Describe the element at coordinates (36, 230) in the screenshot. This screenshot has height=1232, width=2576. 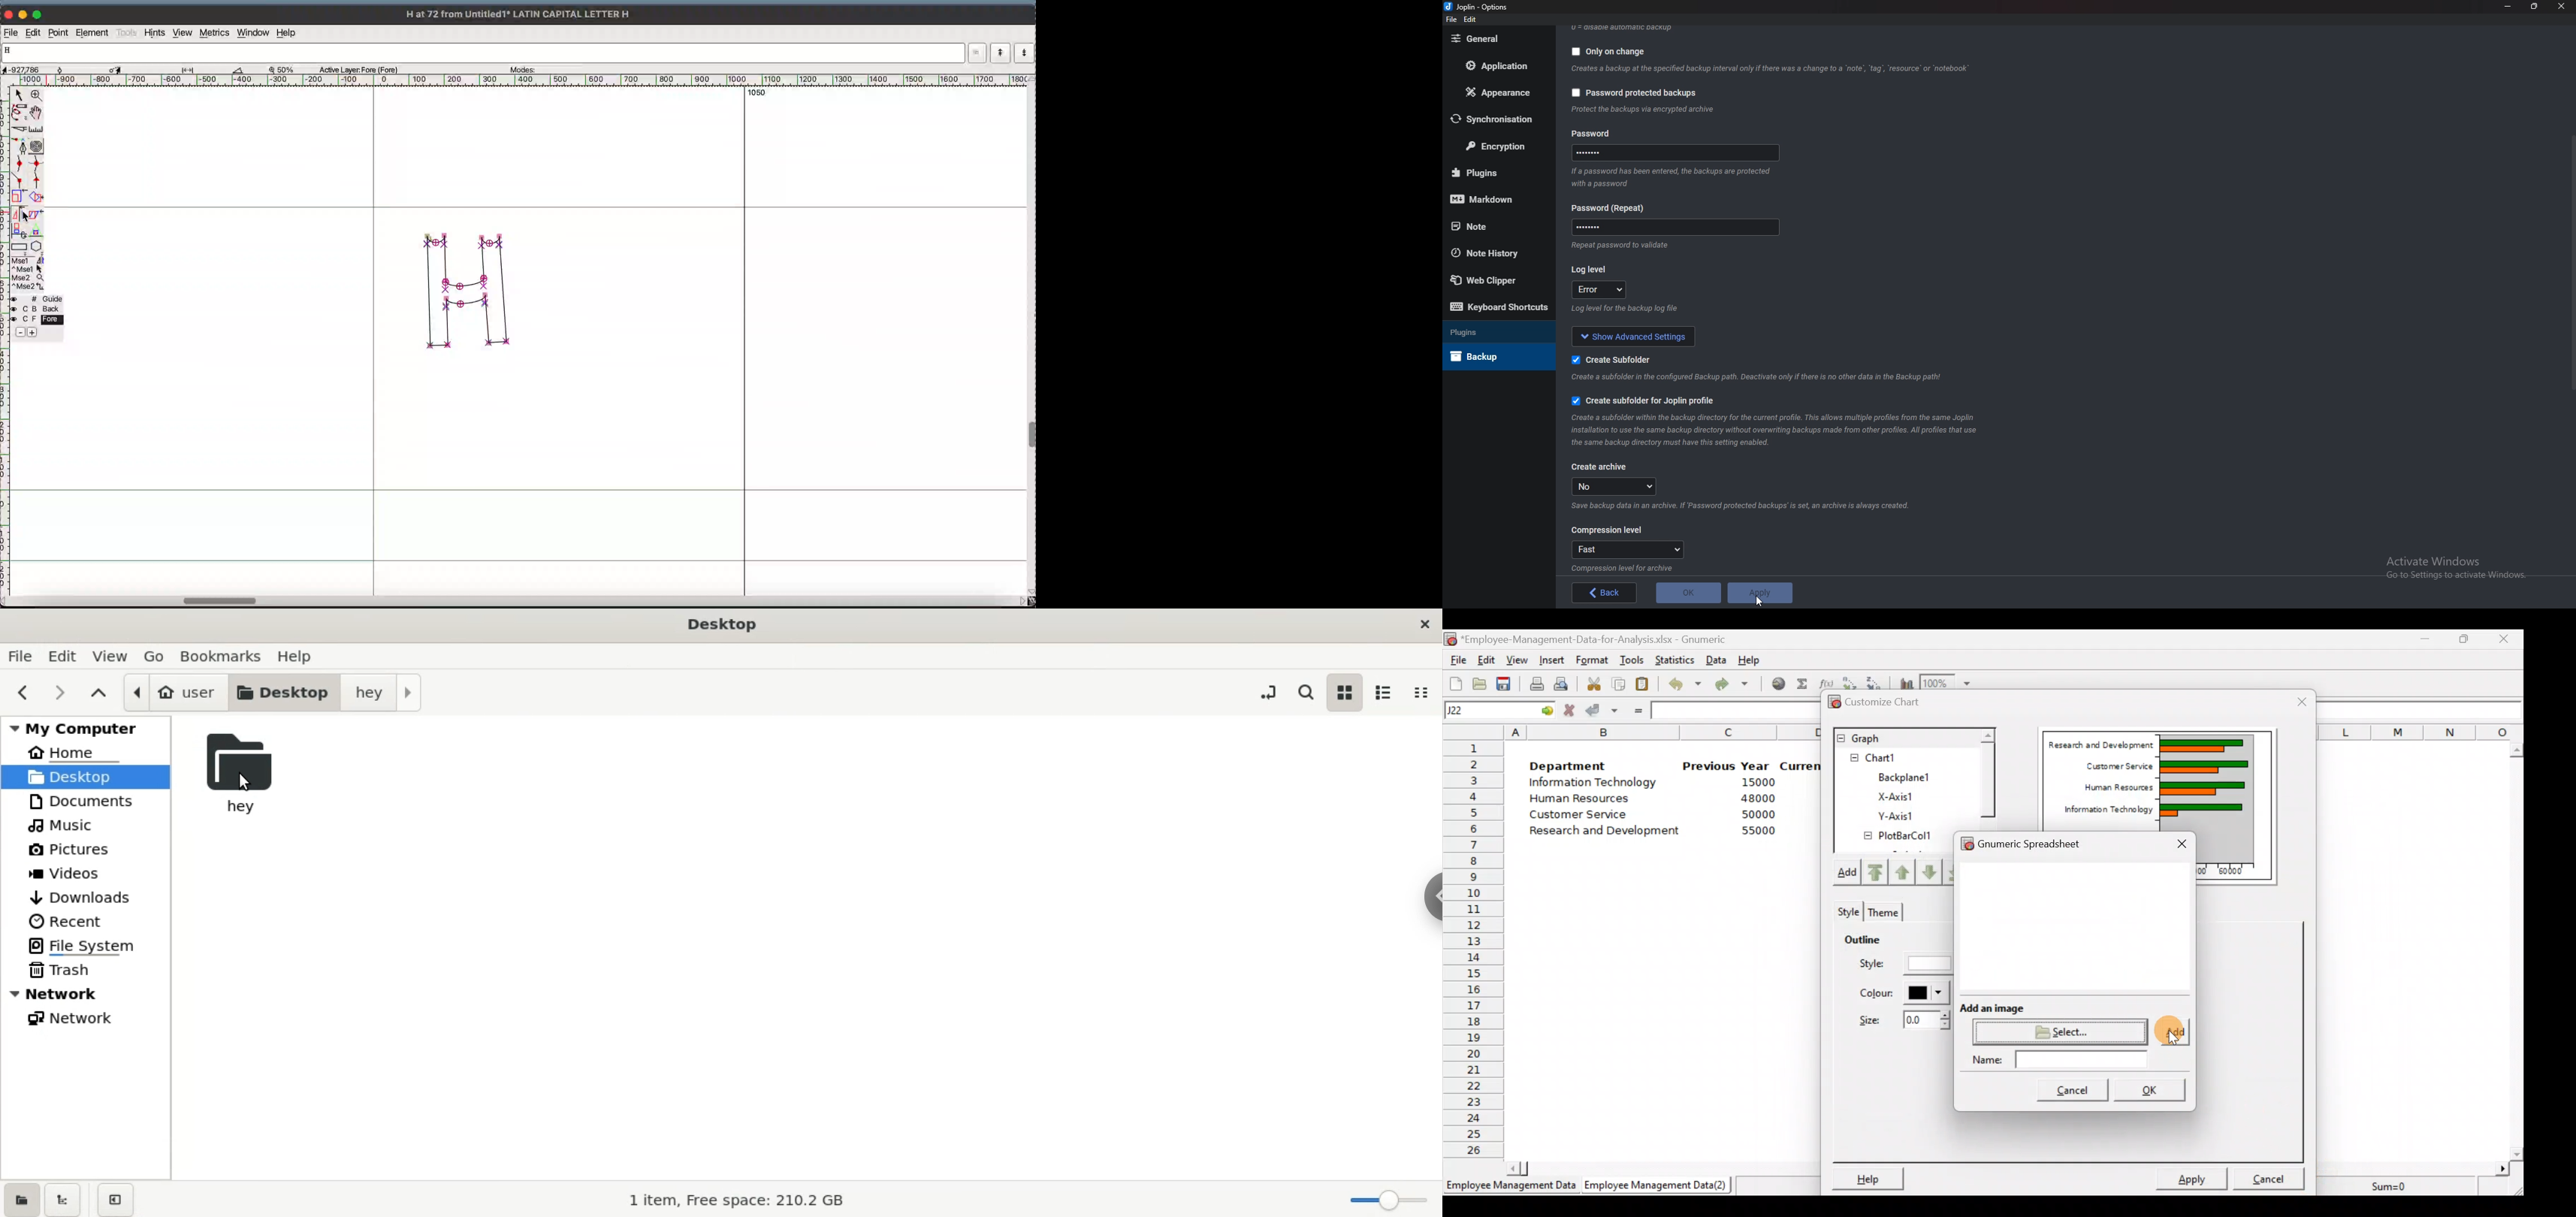
I see `perspective` at that location.